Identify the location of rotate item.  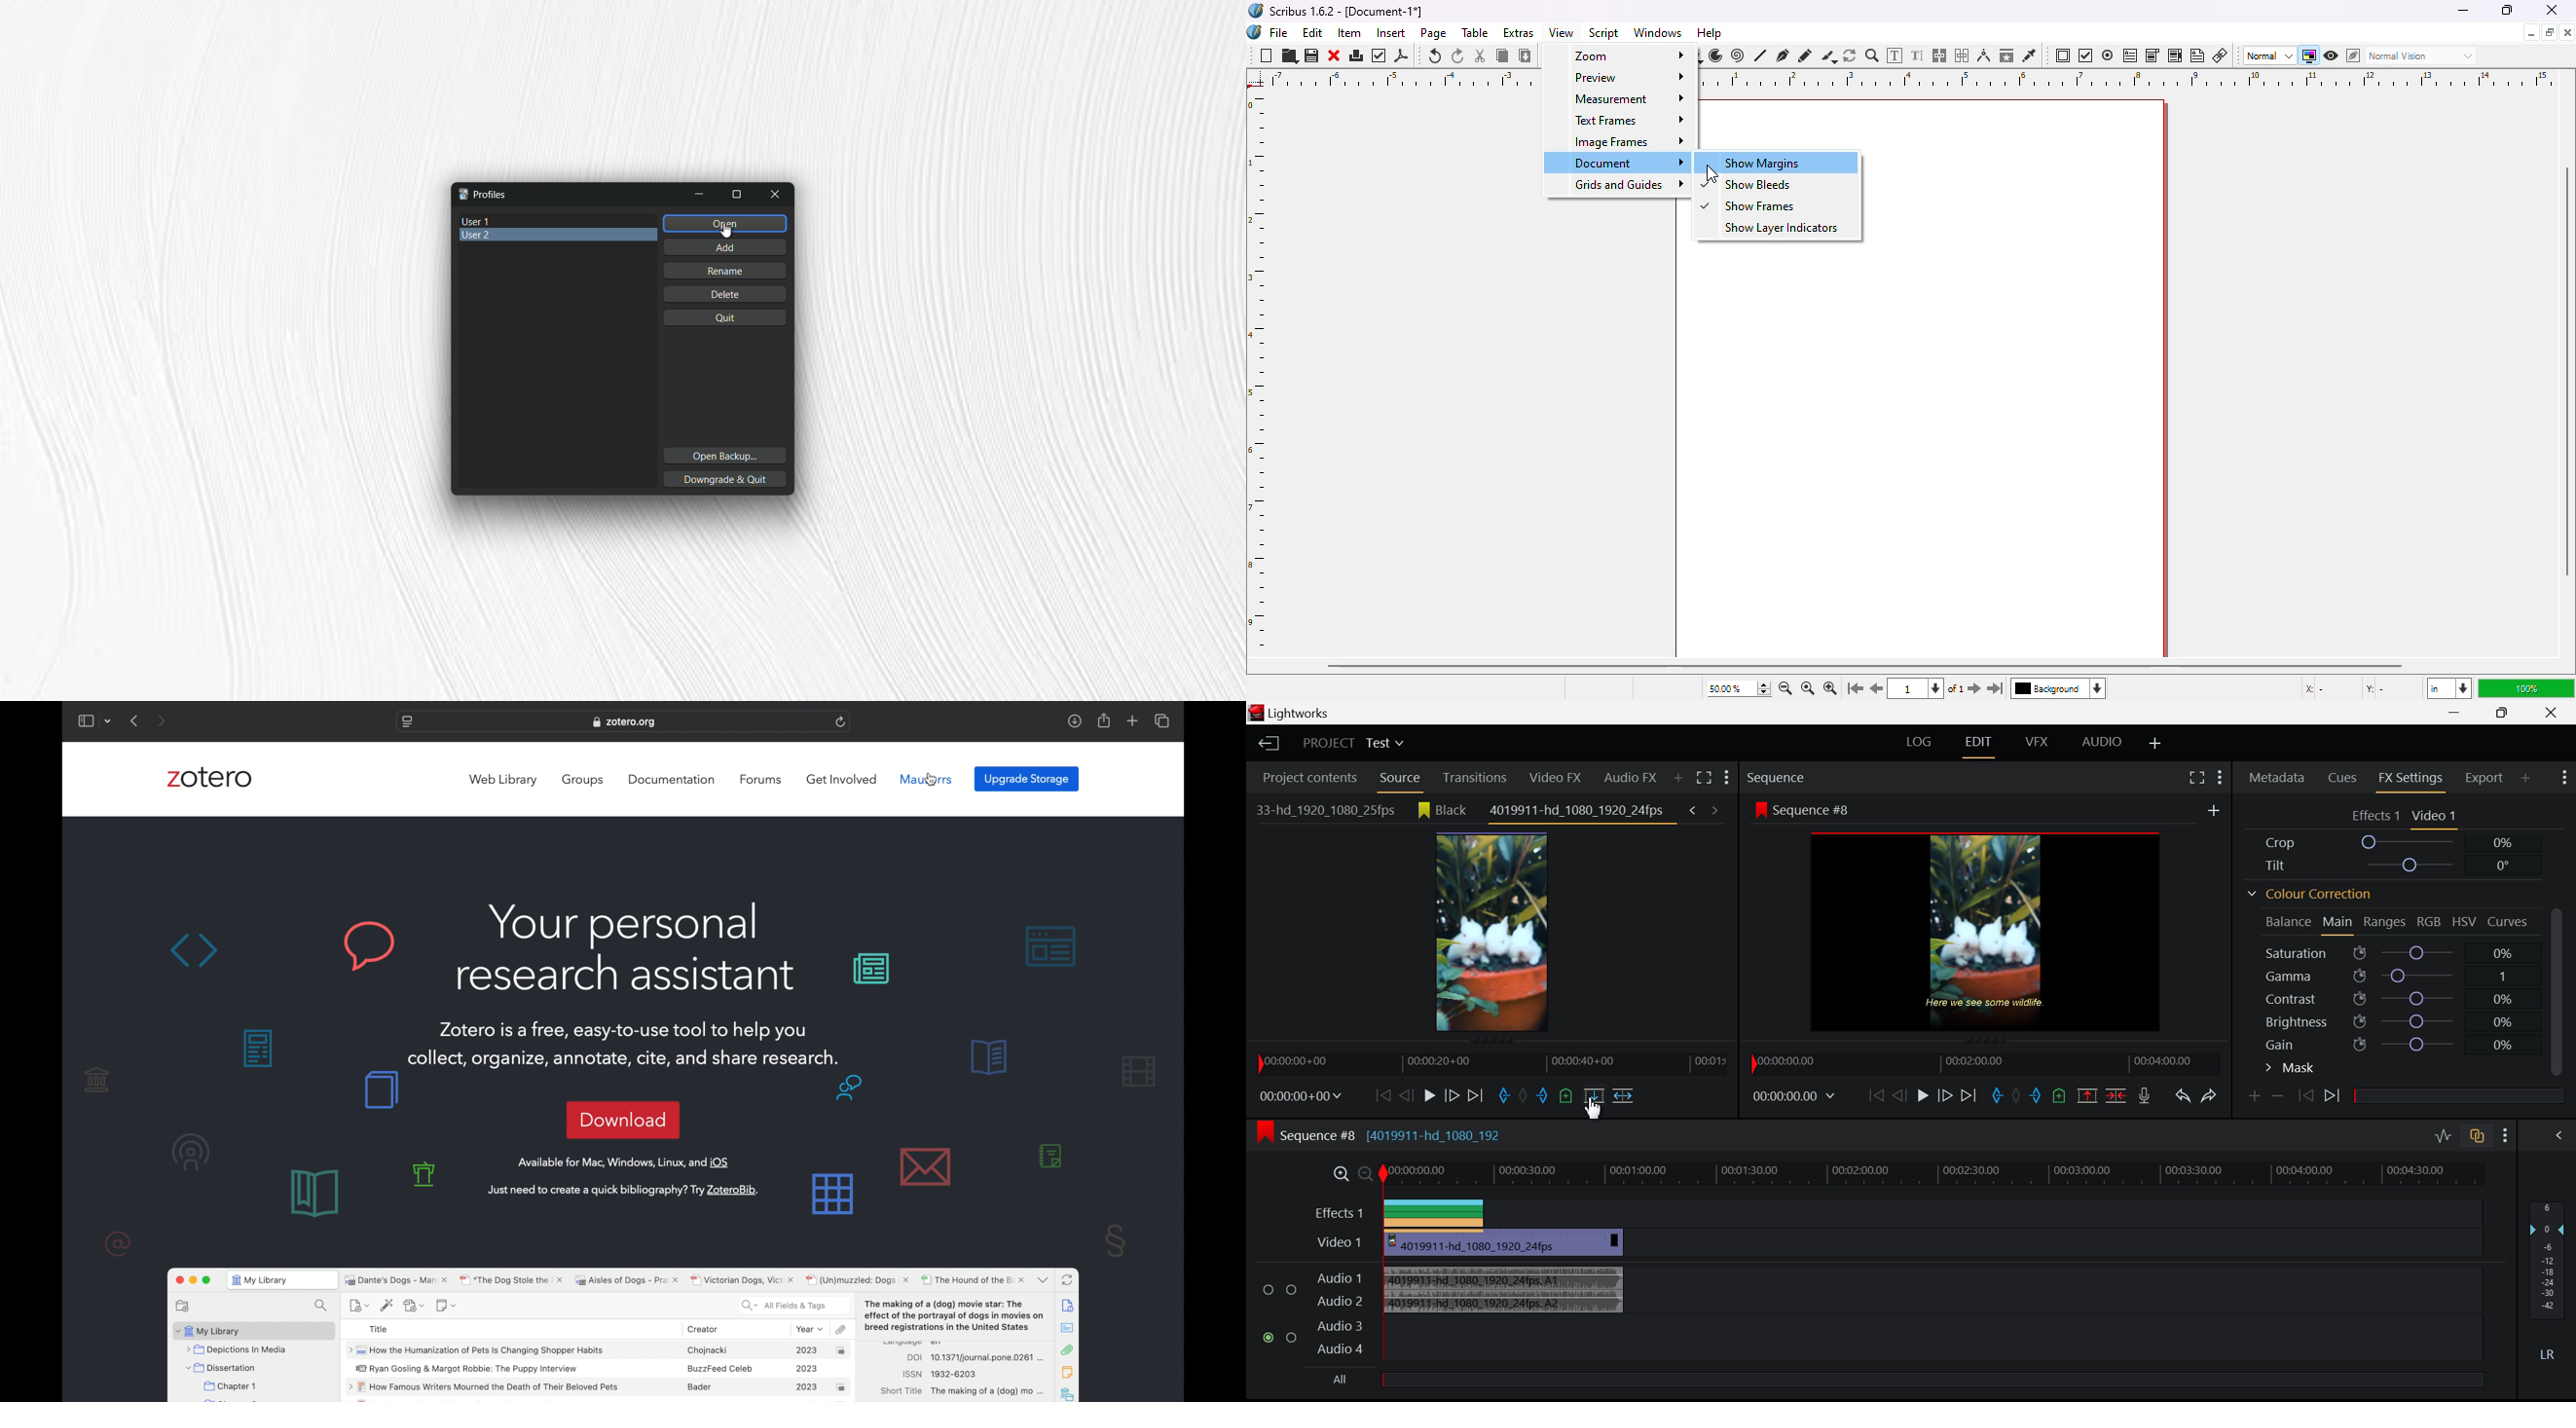
(1851, 55).